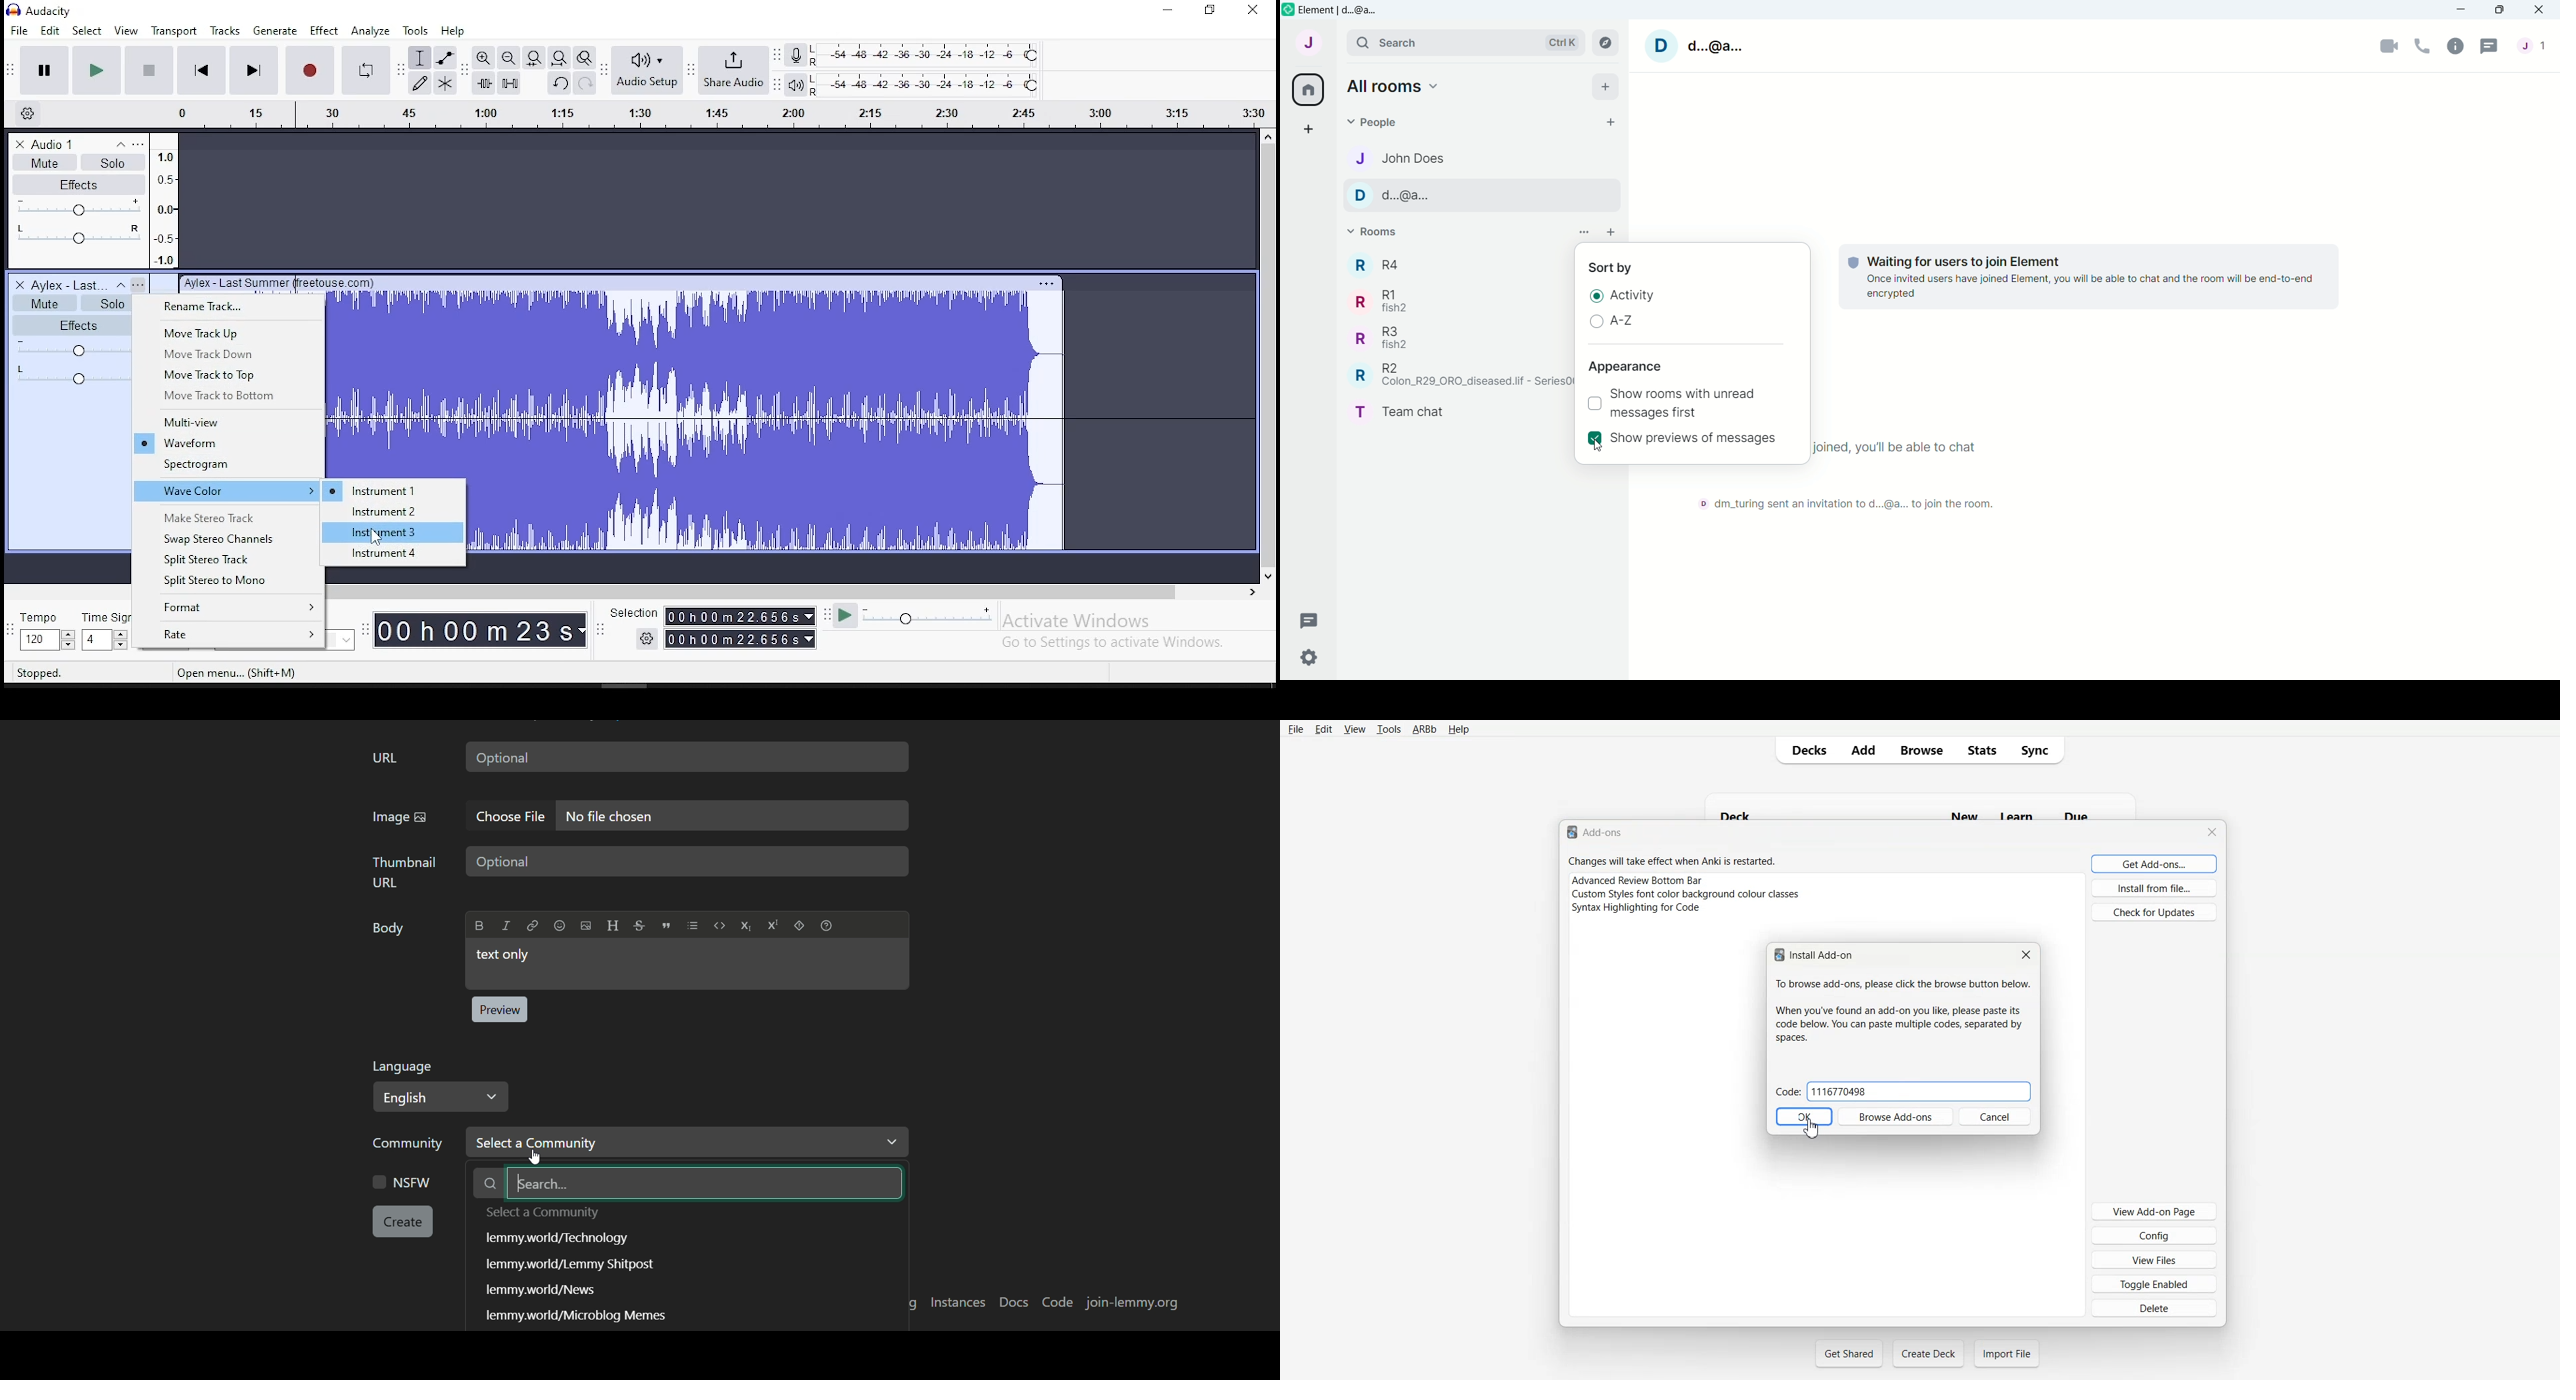  I want to click on Contact name, so click(1422, 157).